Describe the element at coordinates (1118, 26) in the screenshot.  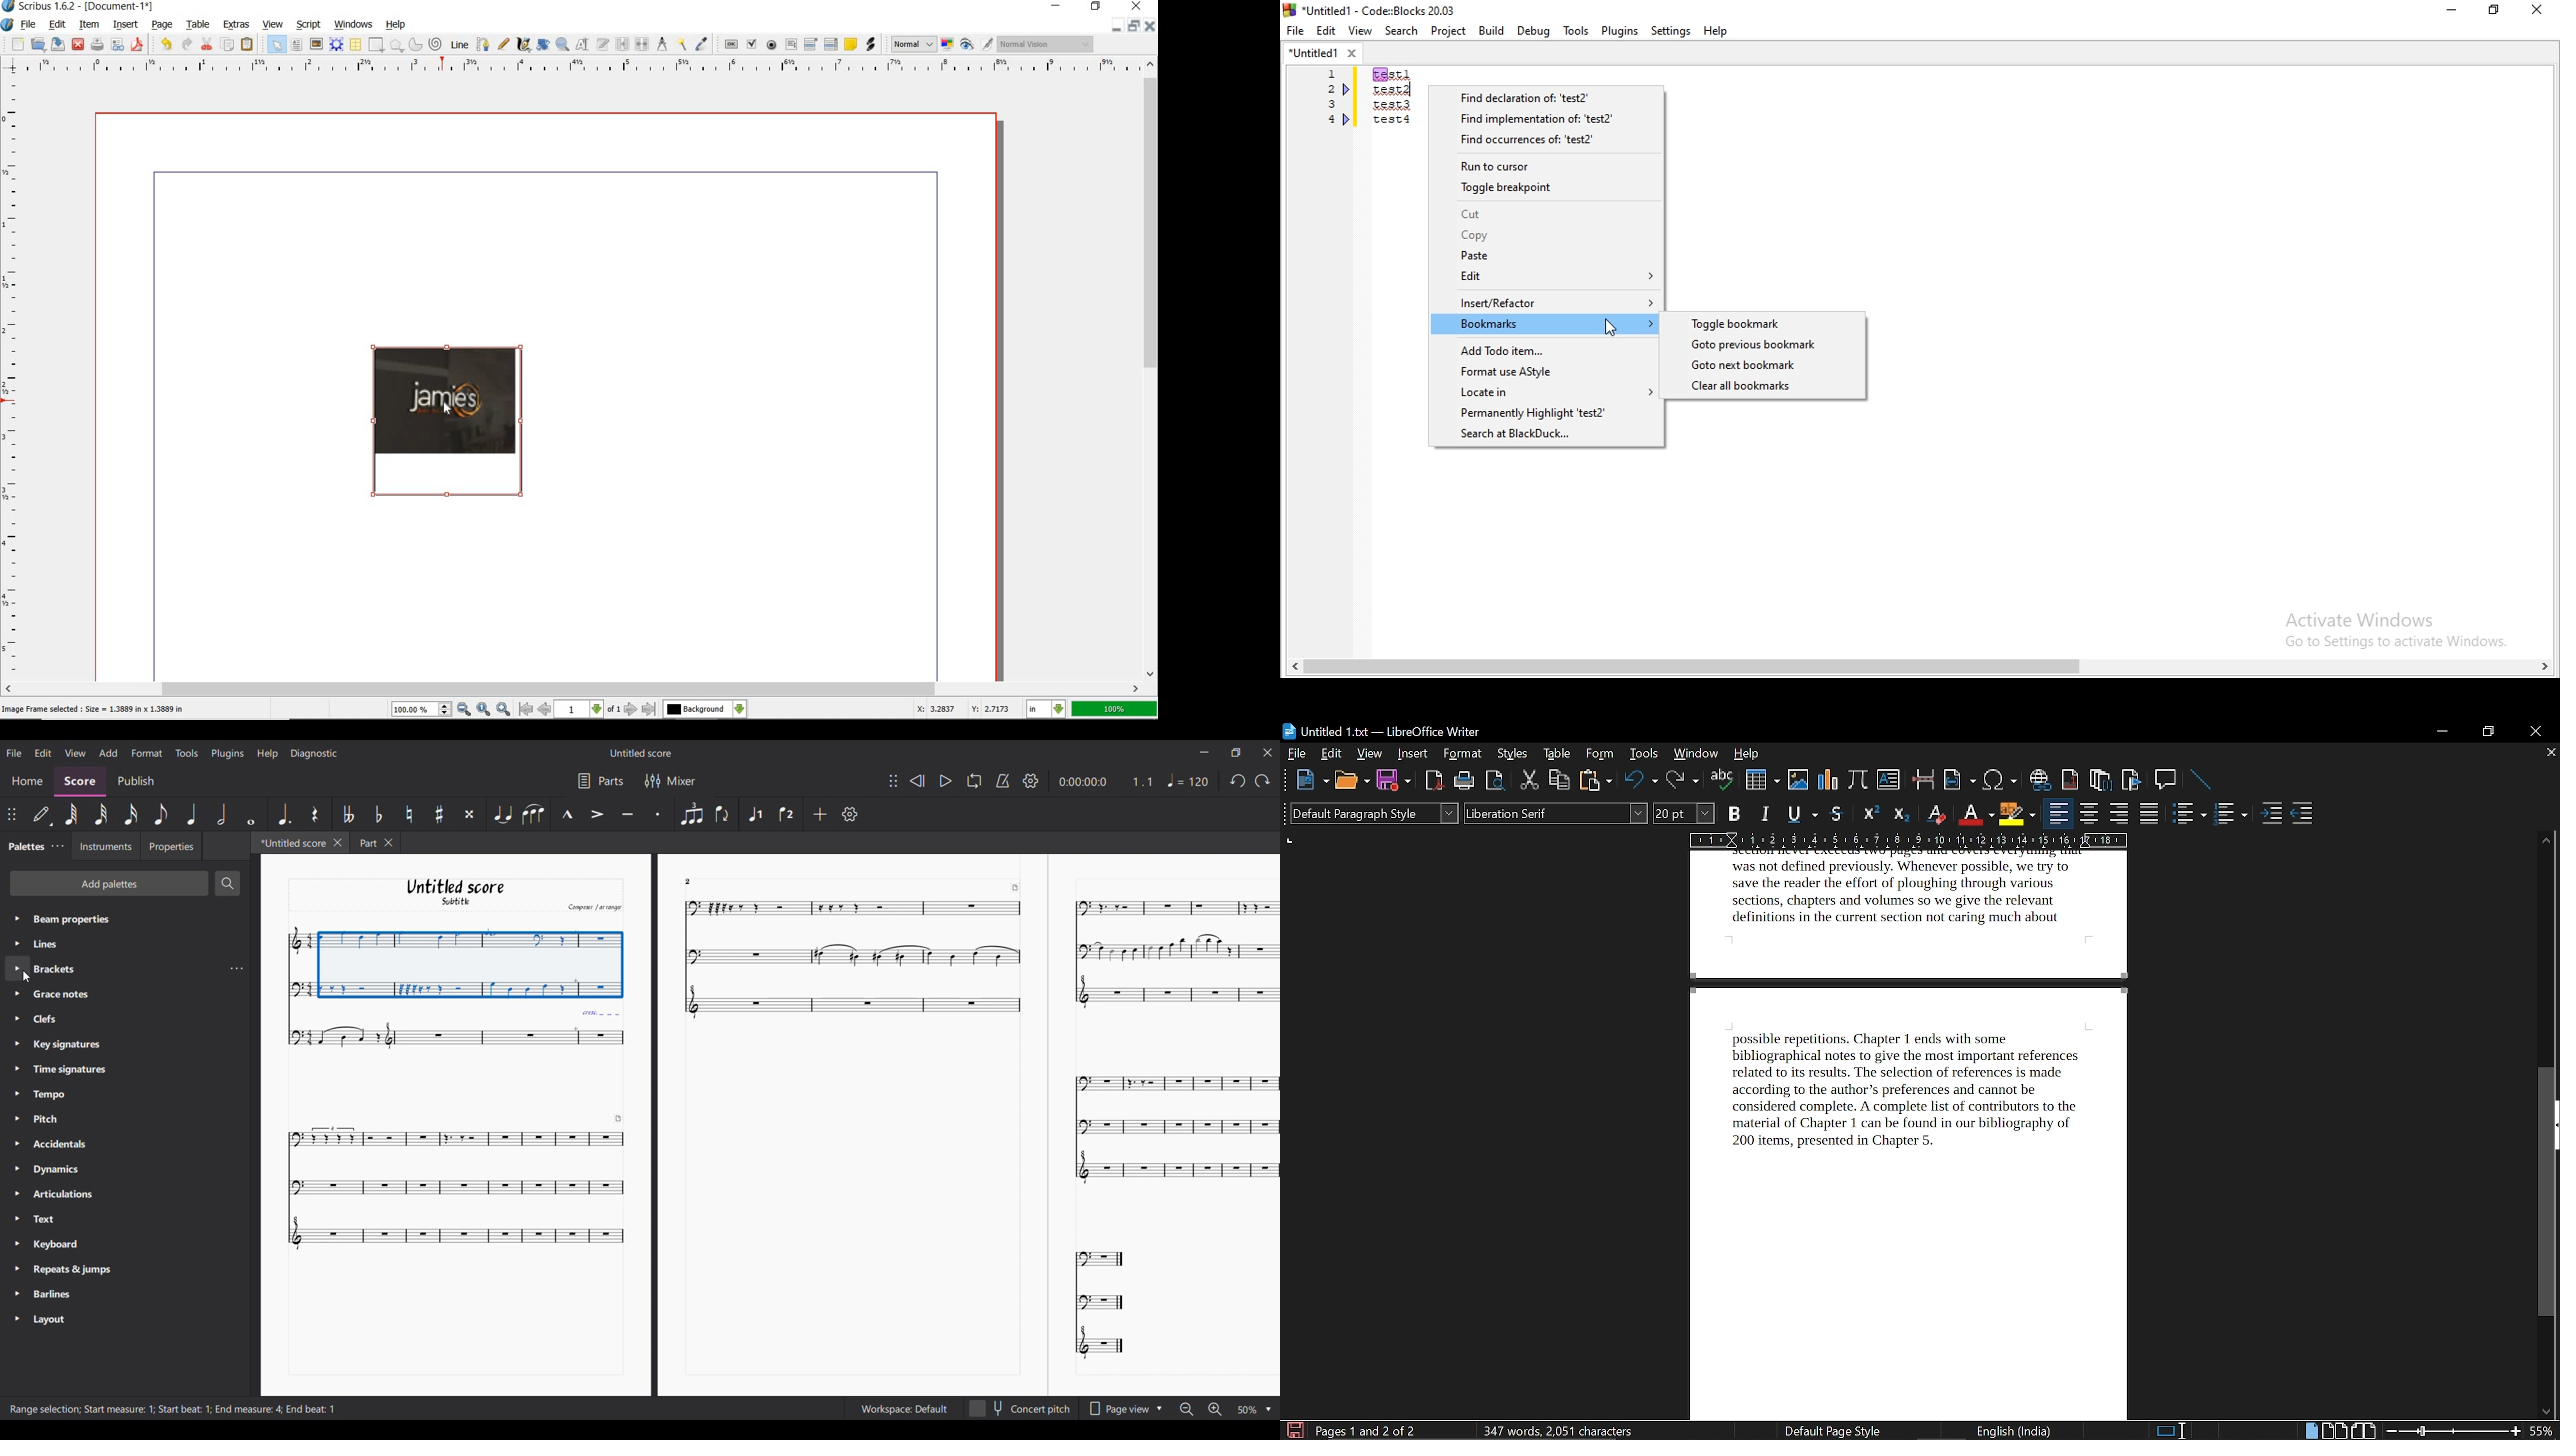
I see `MINIMIZE` at that location.